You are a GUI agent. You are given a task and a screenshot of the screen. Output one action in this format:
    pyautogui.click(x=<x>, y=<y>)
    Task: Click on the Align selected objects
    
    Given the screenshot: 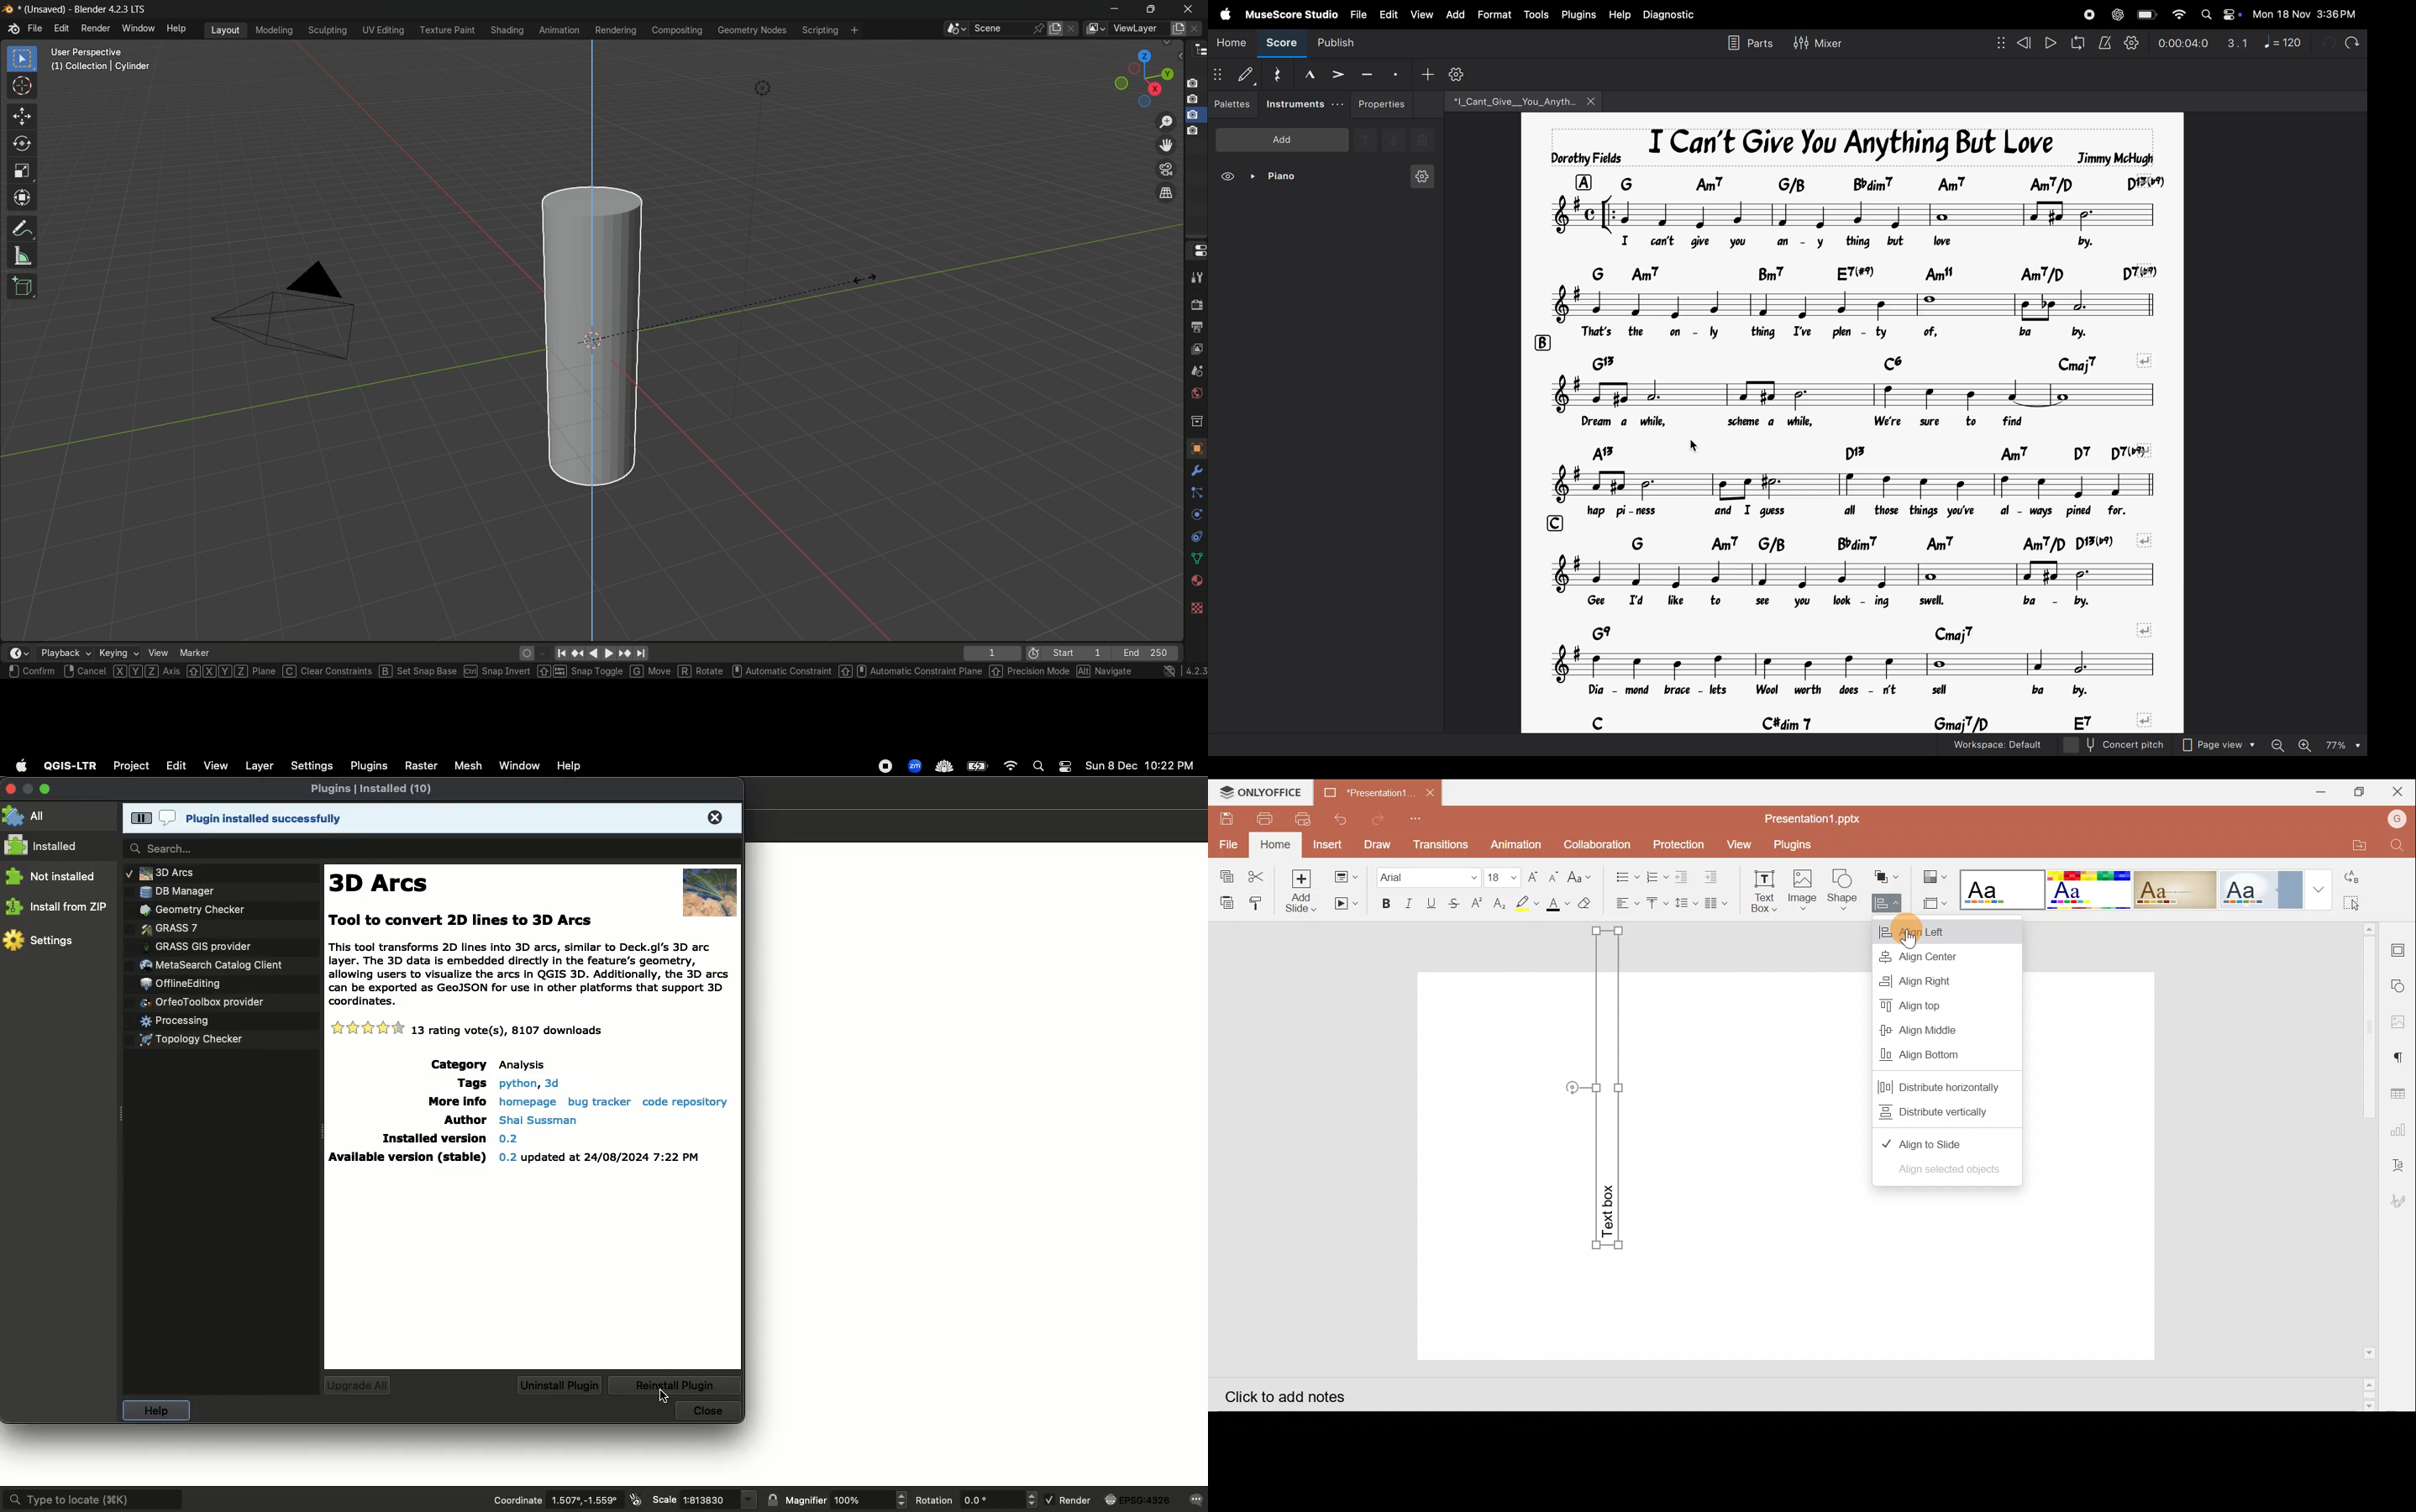 What is the action you would take?
    pyautogui.click(x=1945, y=1173)
    